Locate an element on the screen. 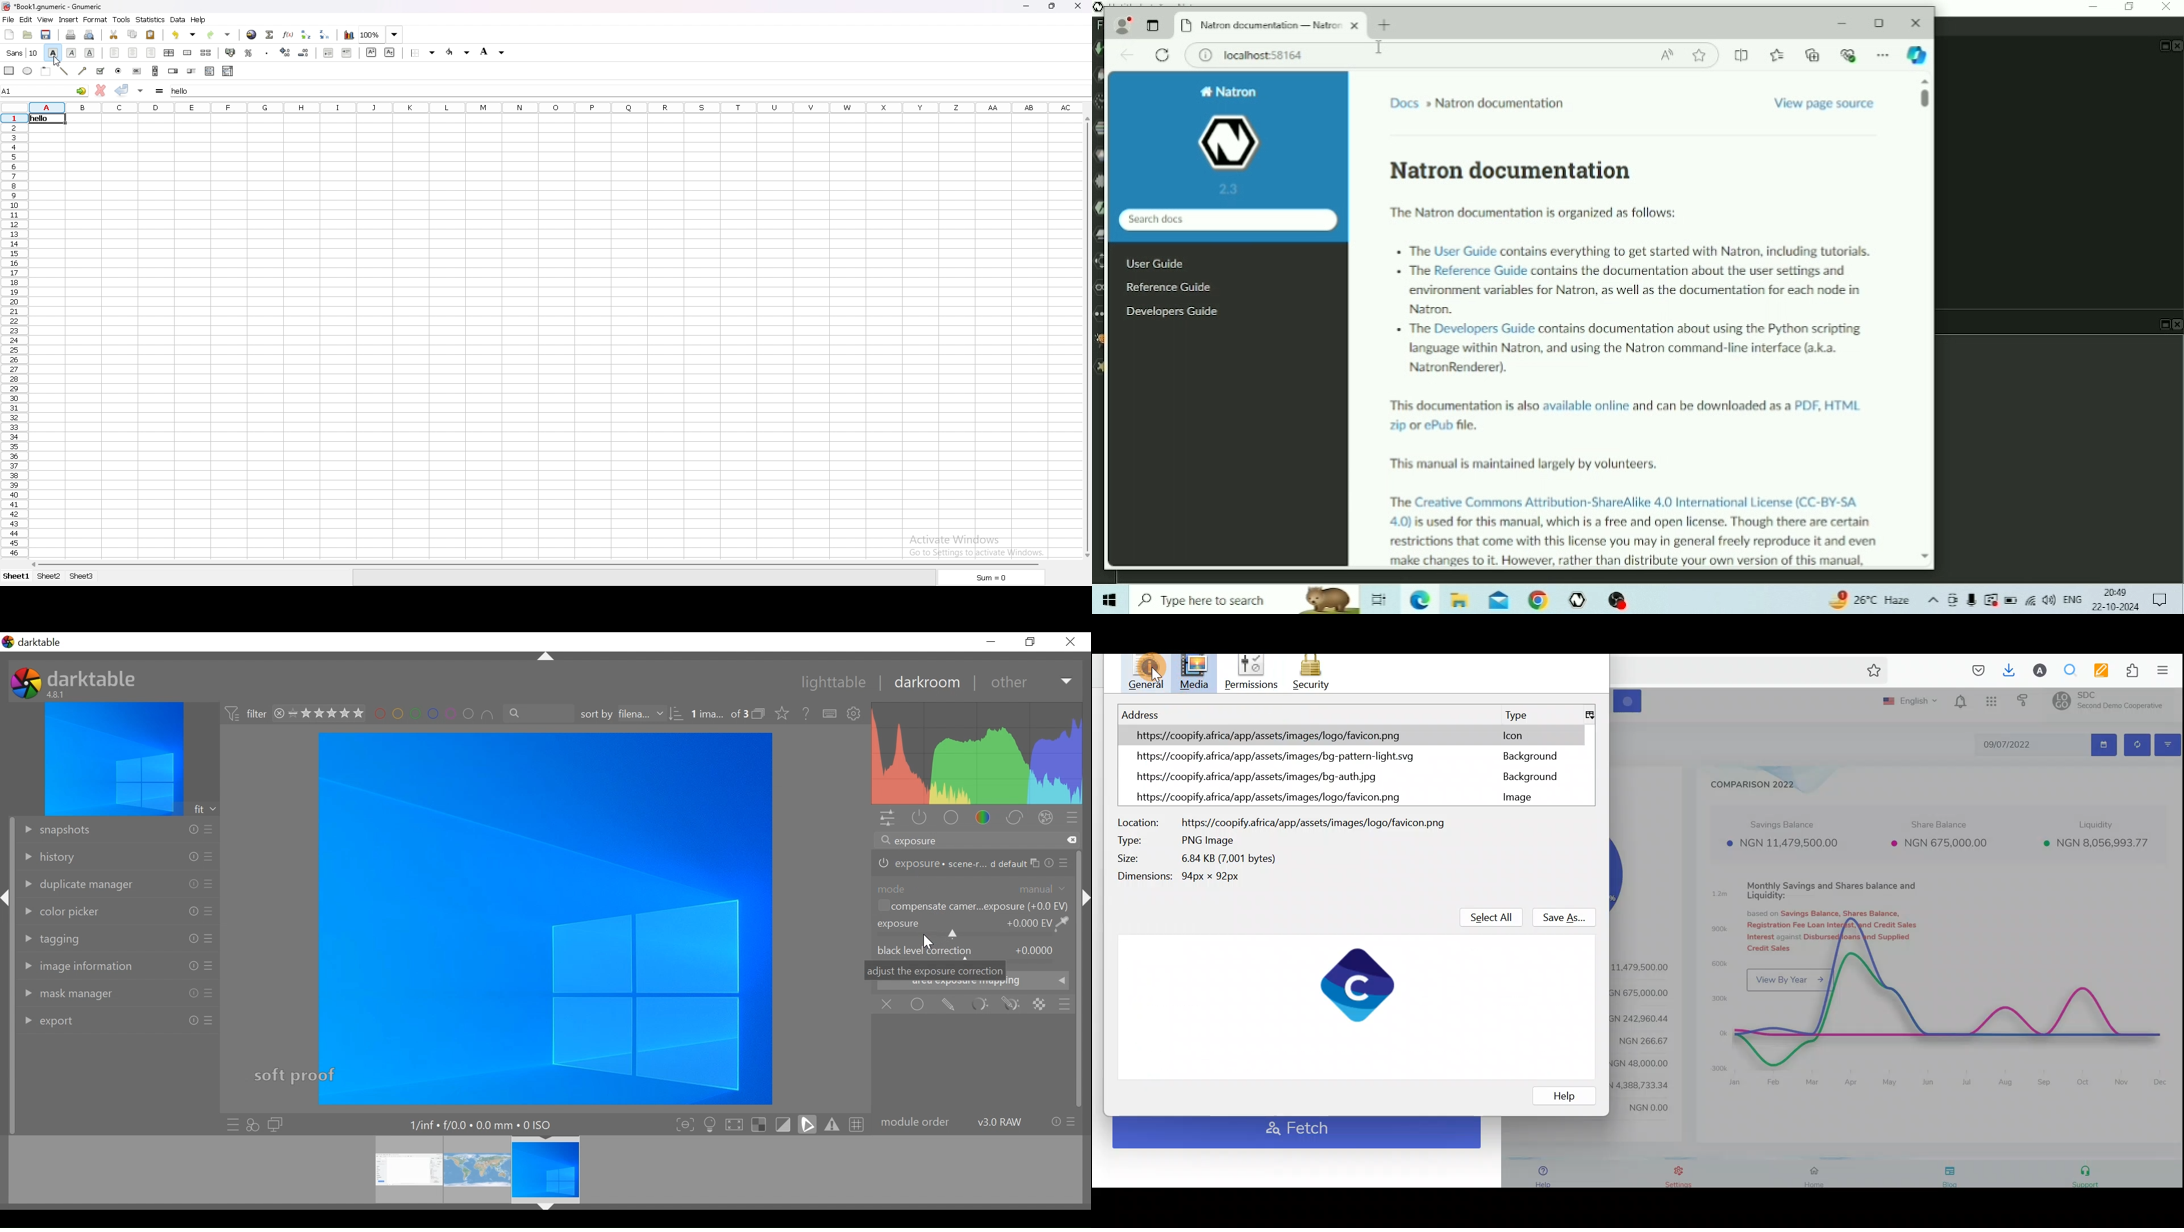 This screenshot has width=2184, height=1232. info is located at coordinates (193, 829).